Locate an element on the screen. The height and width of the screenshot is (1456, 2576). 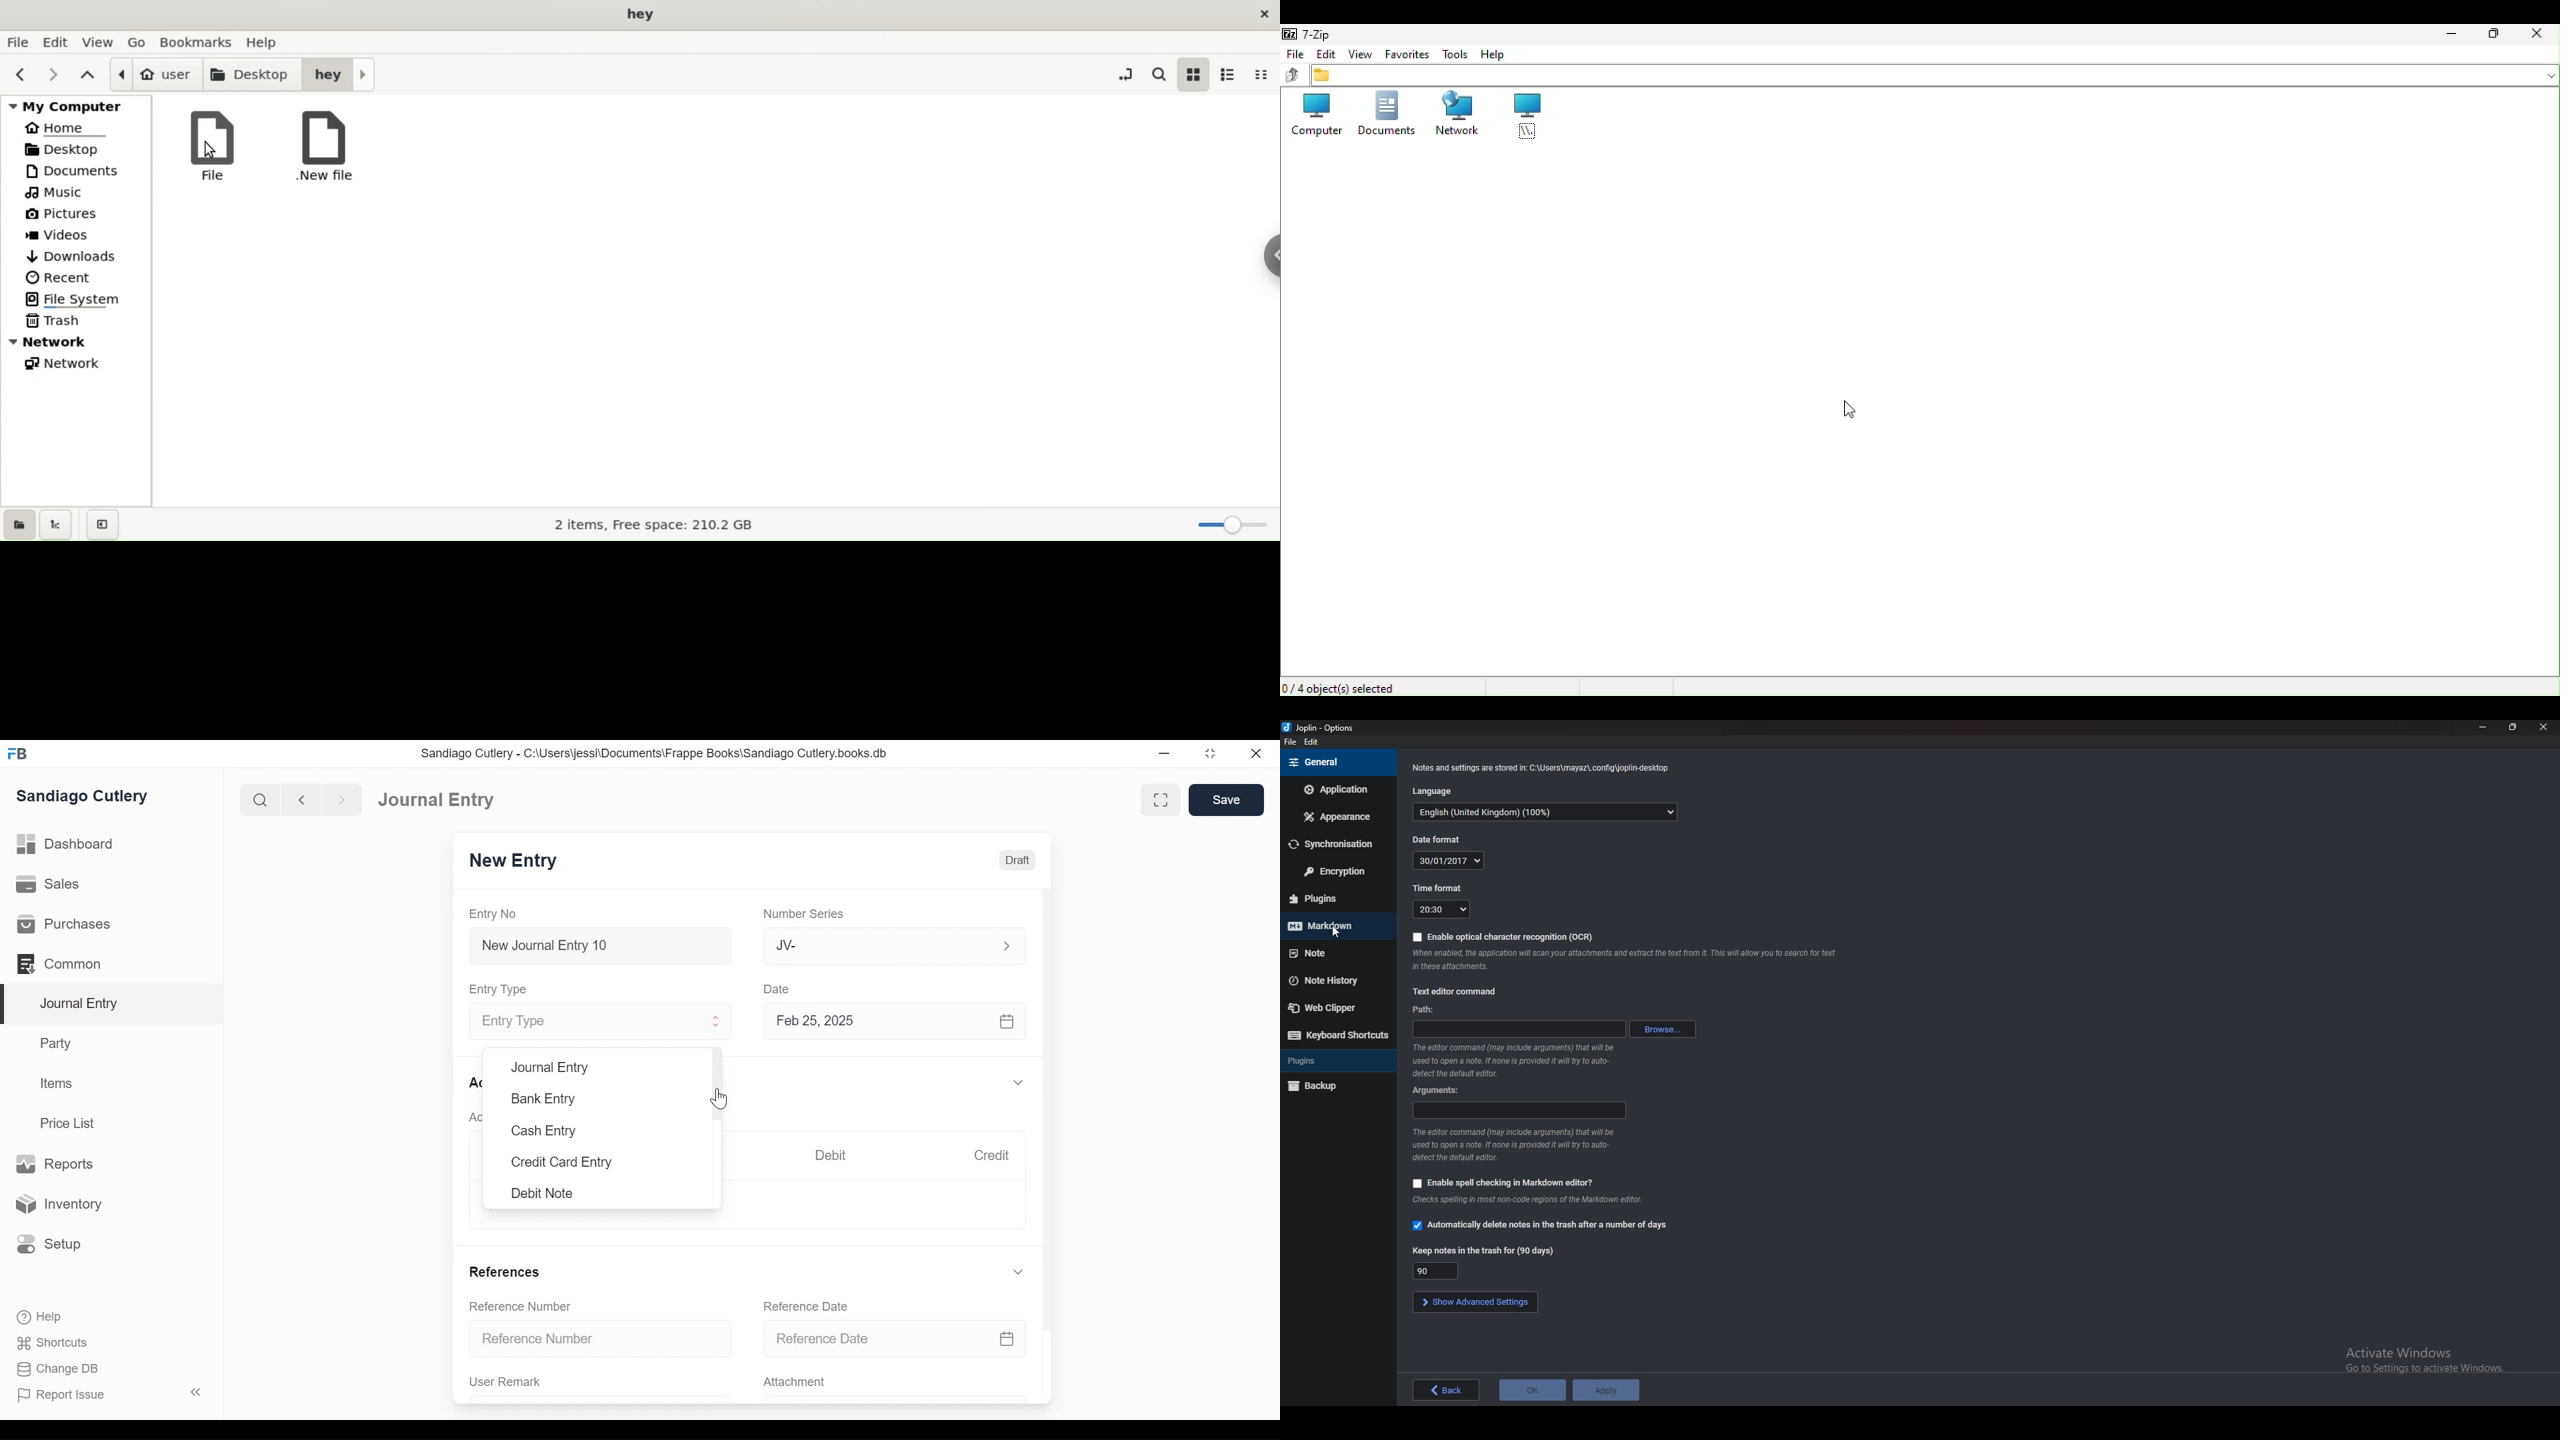
Activate Windows is located at coordinates (2424, 1360).